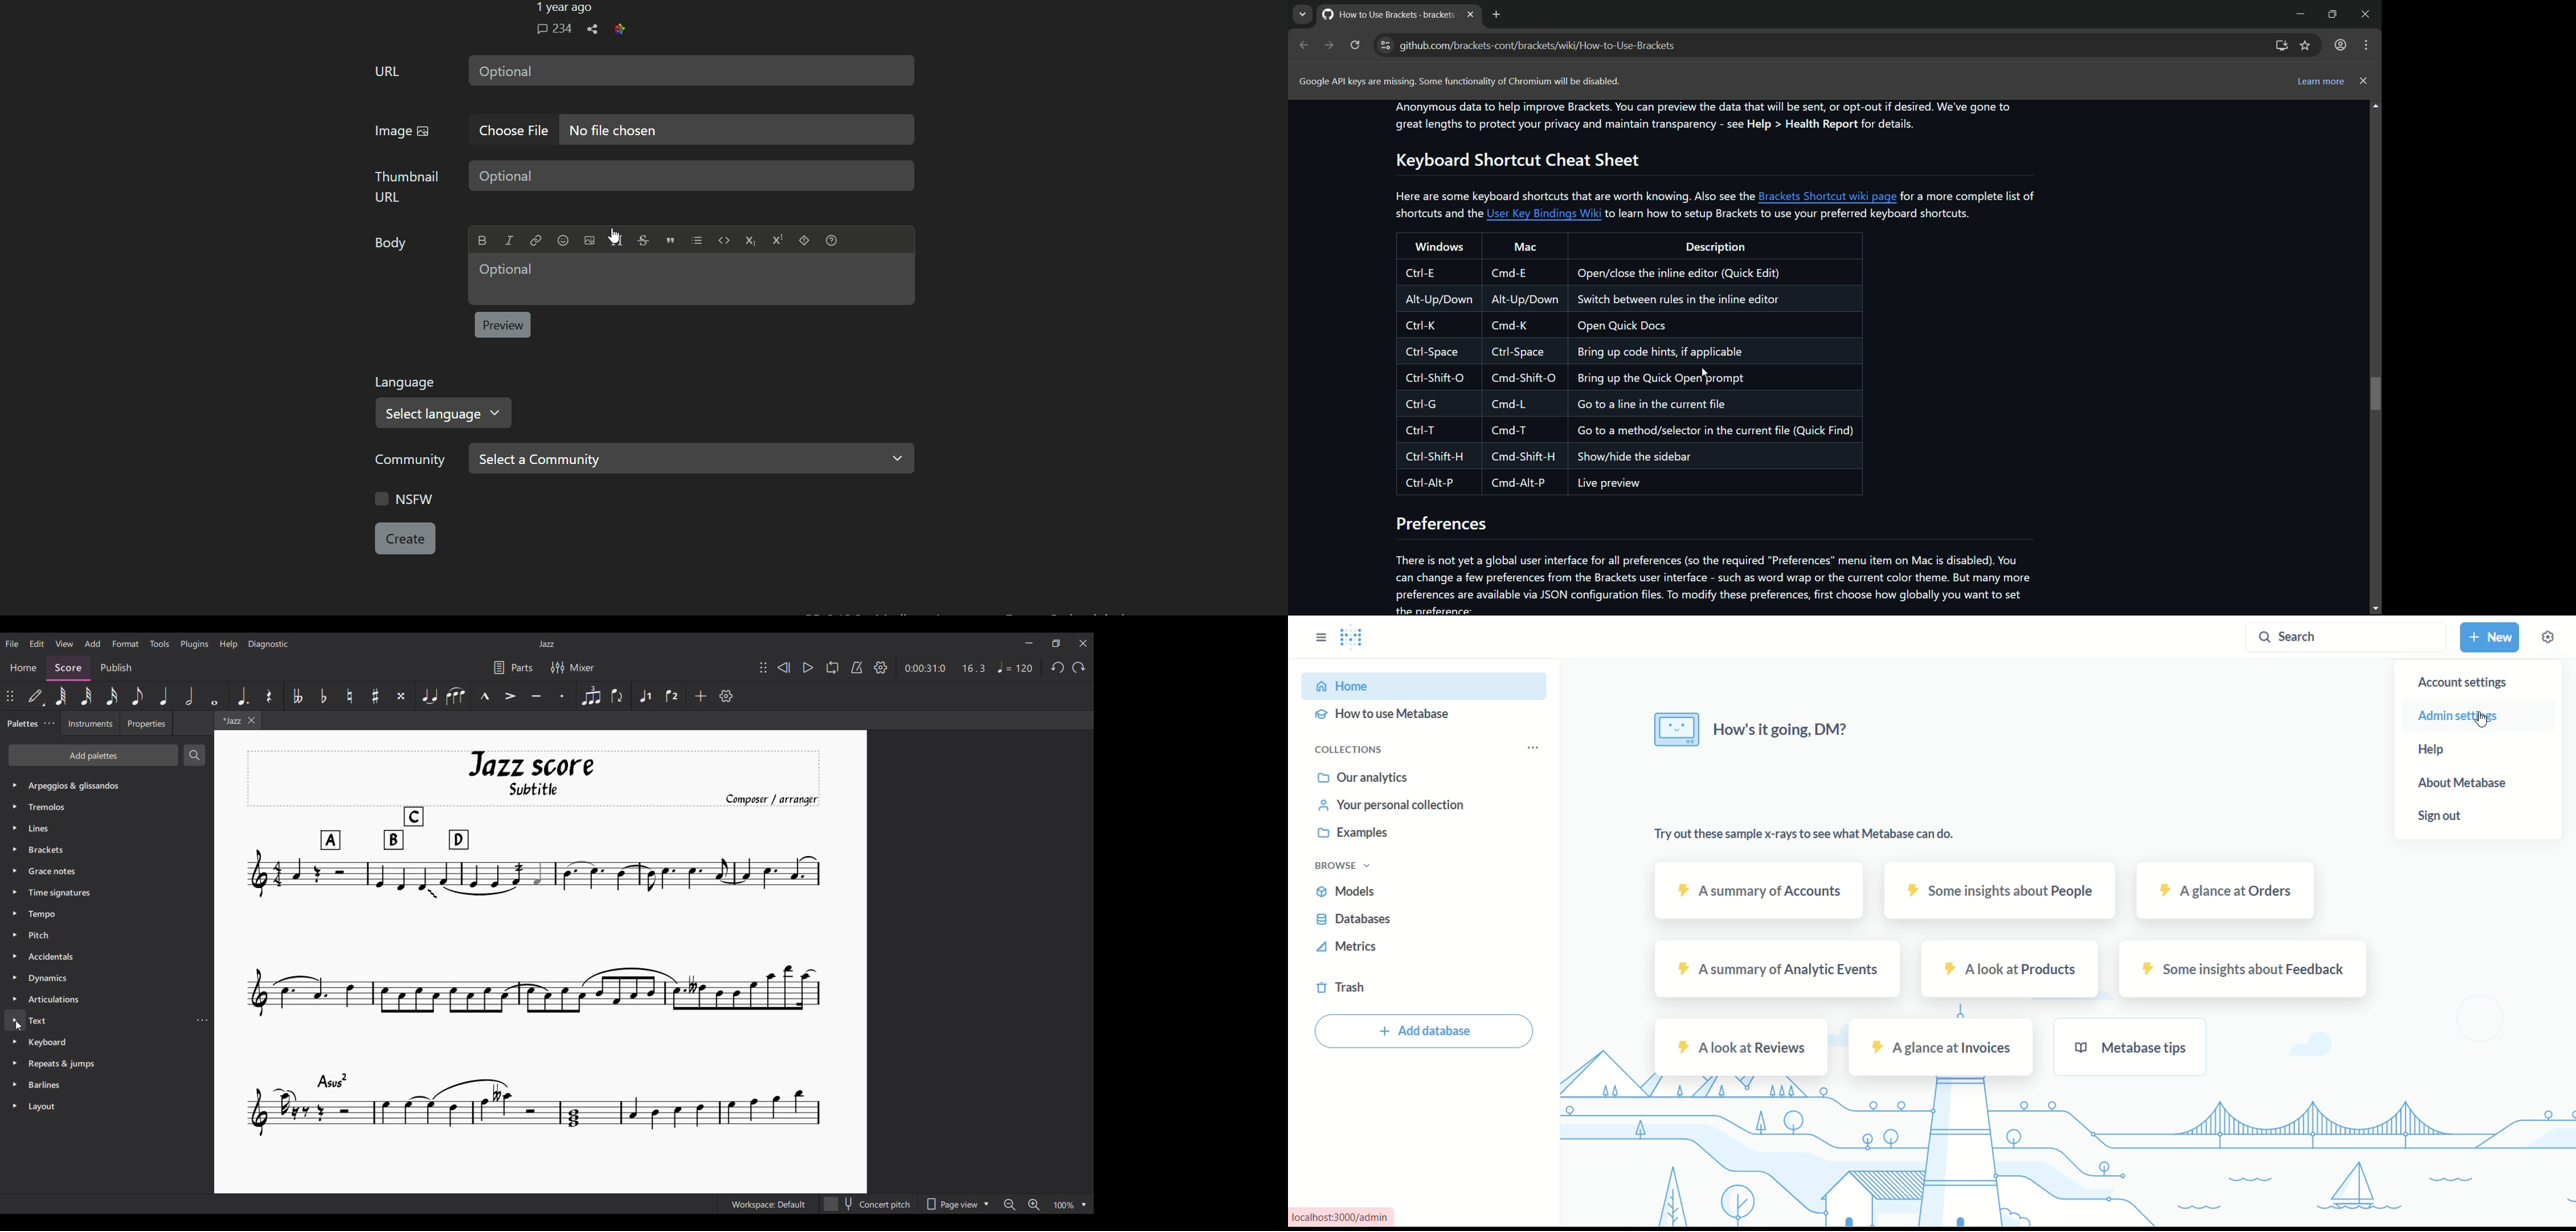 This screenshot has width=2576, height=1232. Describe the element at coordinates (406, 498) in the screenshot. I see `NSFW` at that location.